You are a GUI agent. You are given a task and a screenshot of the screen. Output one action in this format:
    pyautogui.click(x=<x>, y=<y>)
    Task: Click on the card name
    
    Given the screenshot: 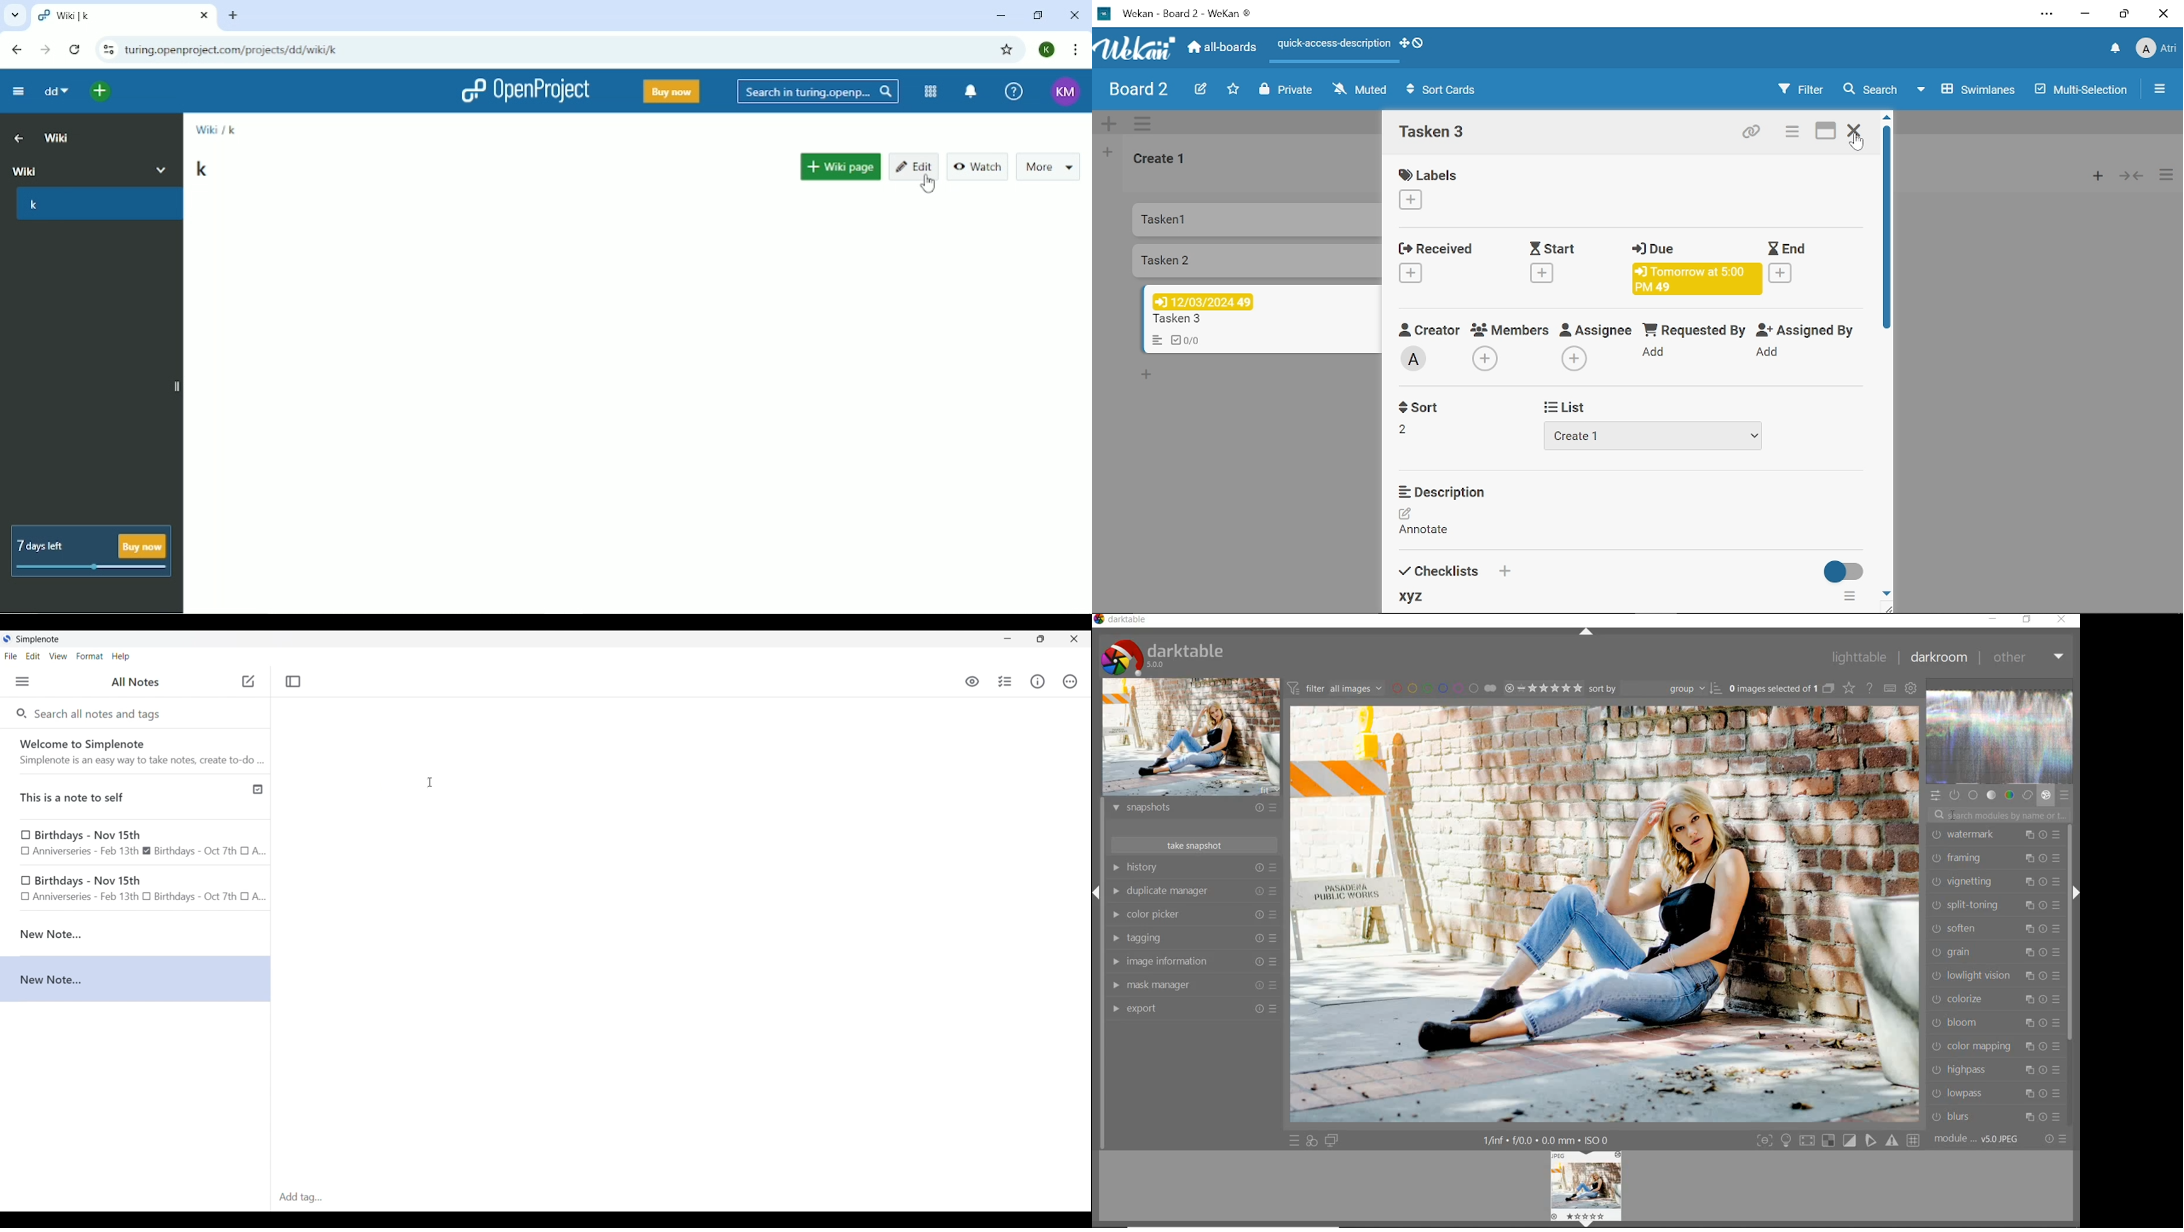 What is the action you would take?
    pyautogui.click(x=1432, y=134)
    